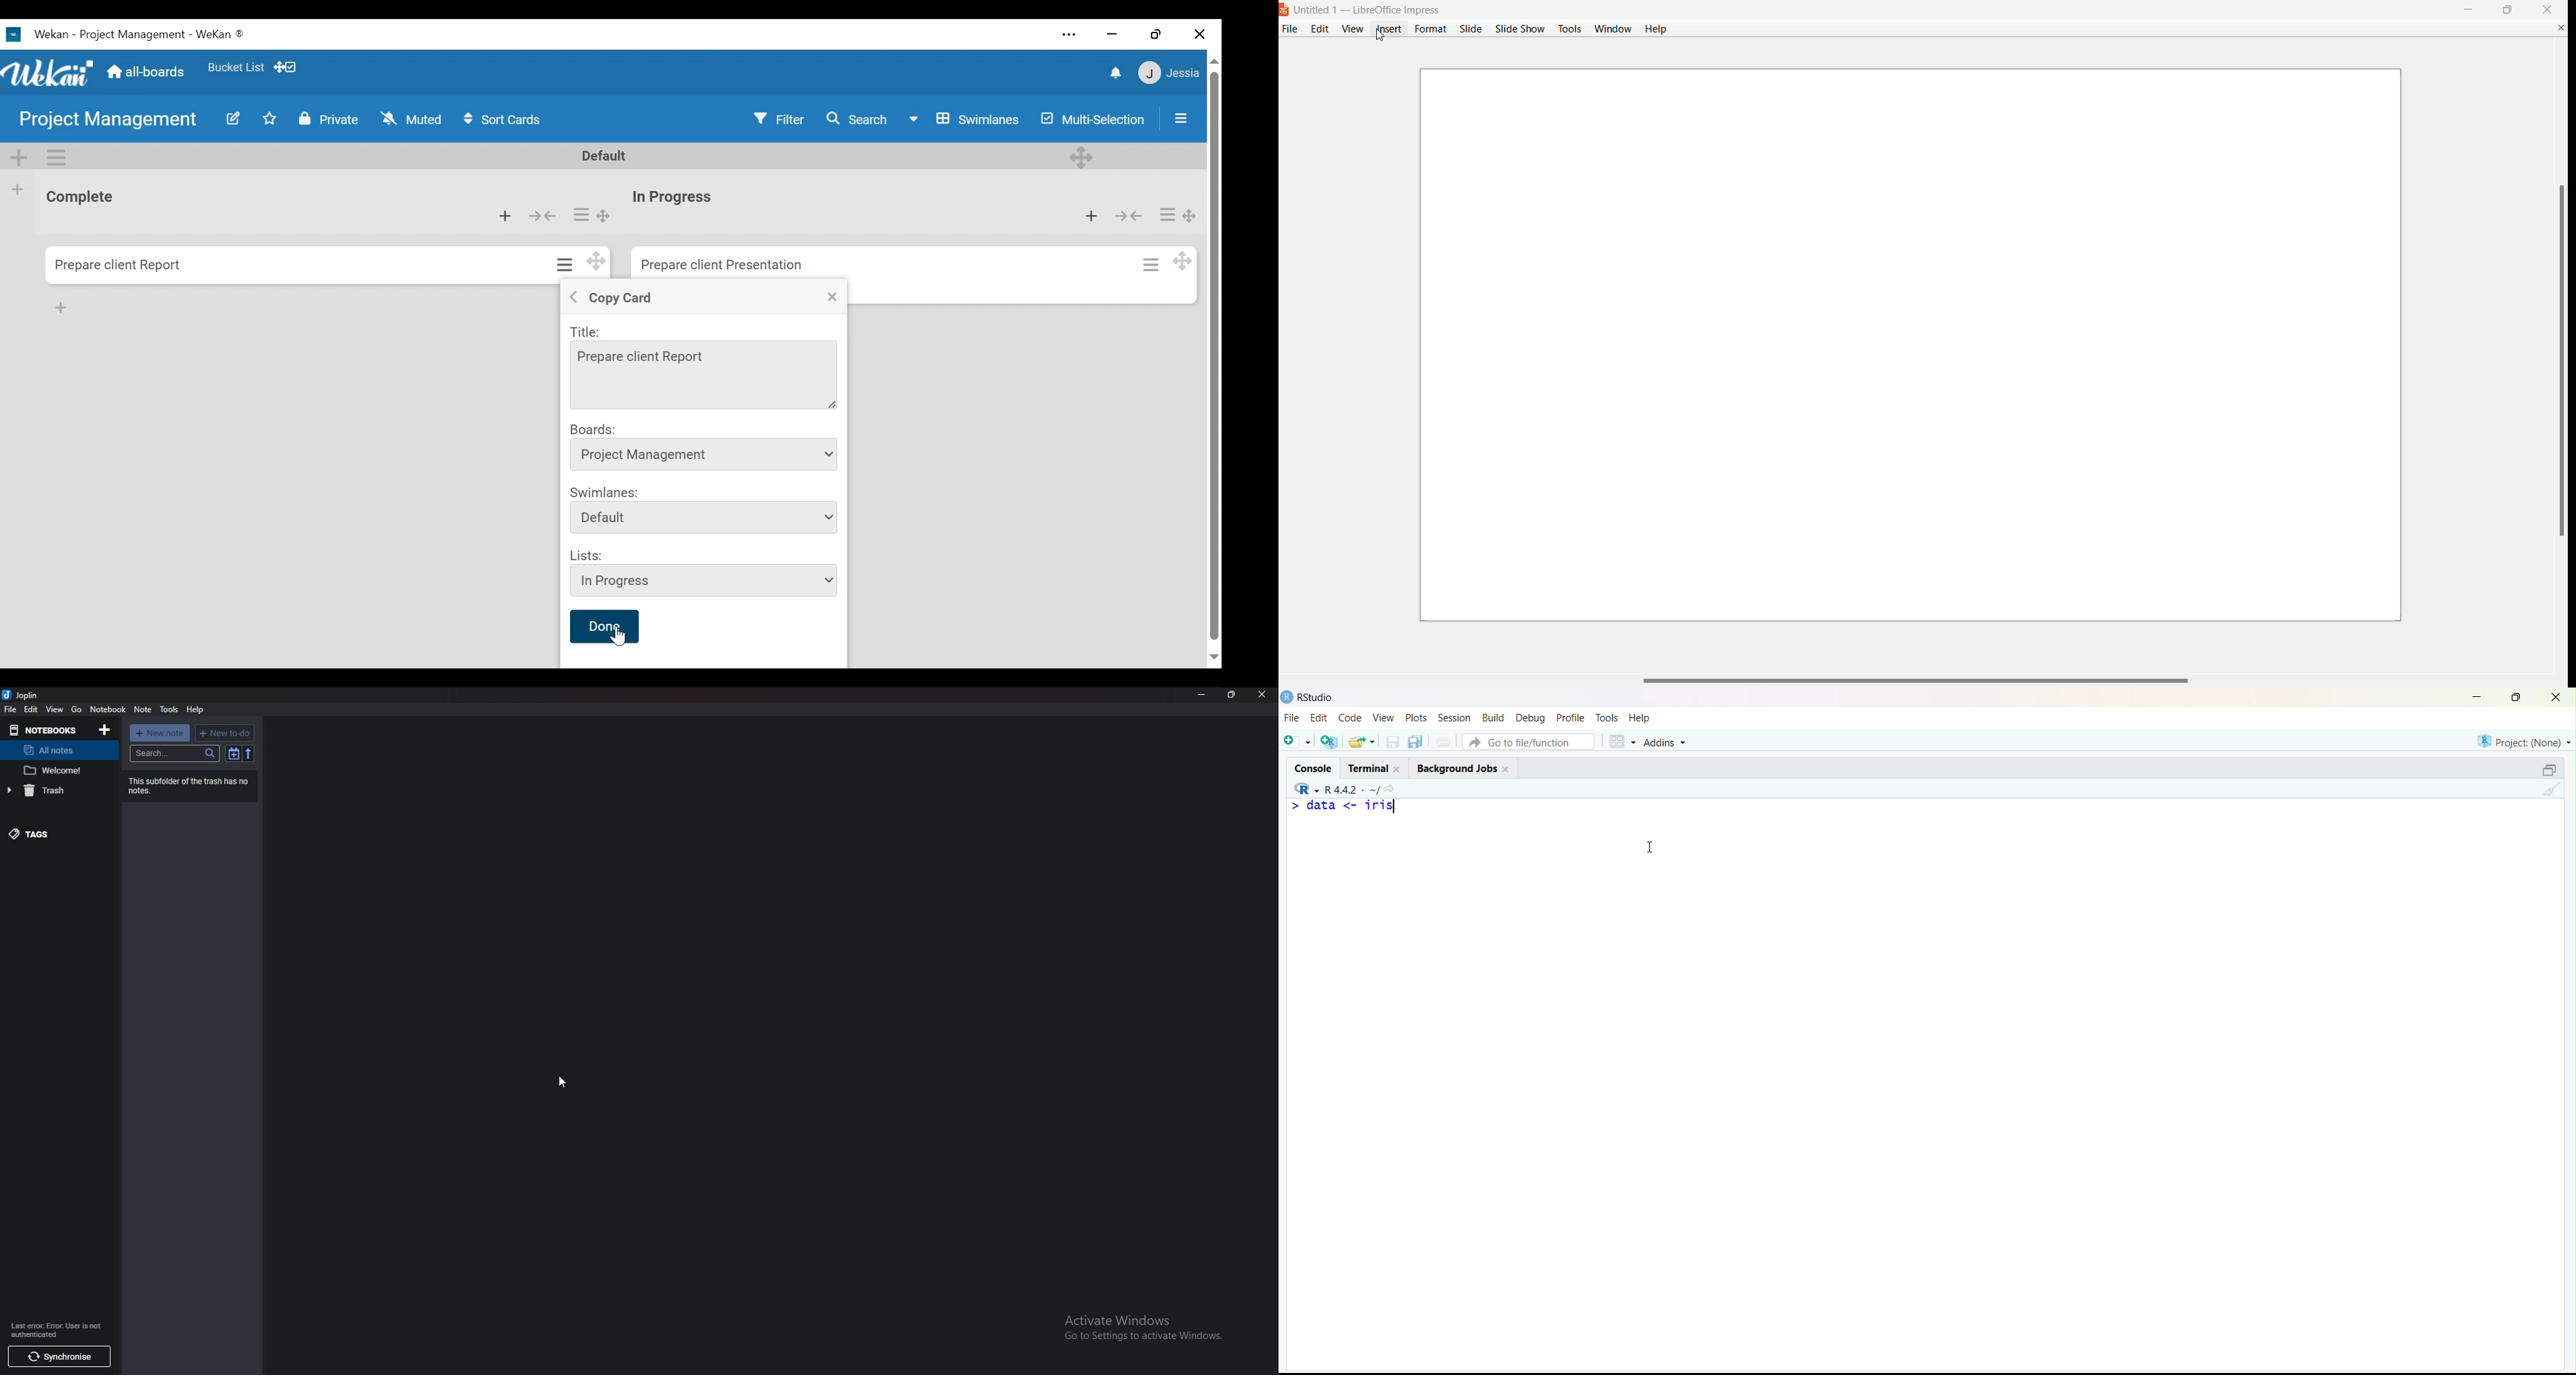  What do you see at coordinates (1619, 740) in the screenshot?
I see `Workspace panes` at bounding box center [1619, 740].